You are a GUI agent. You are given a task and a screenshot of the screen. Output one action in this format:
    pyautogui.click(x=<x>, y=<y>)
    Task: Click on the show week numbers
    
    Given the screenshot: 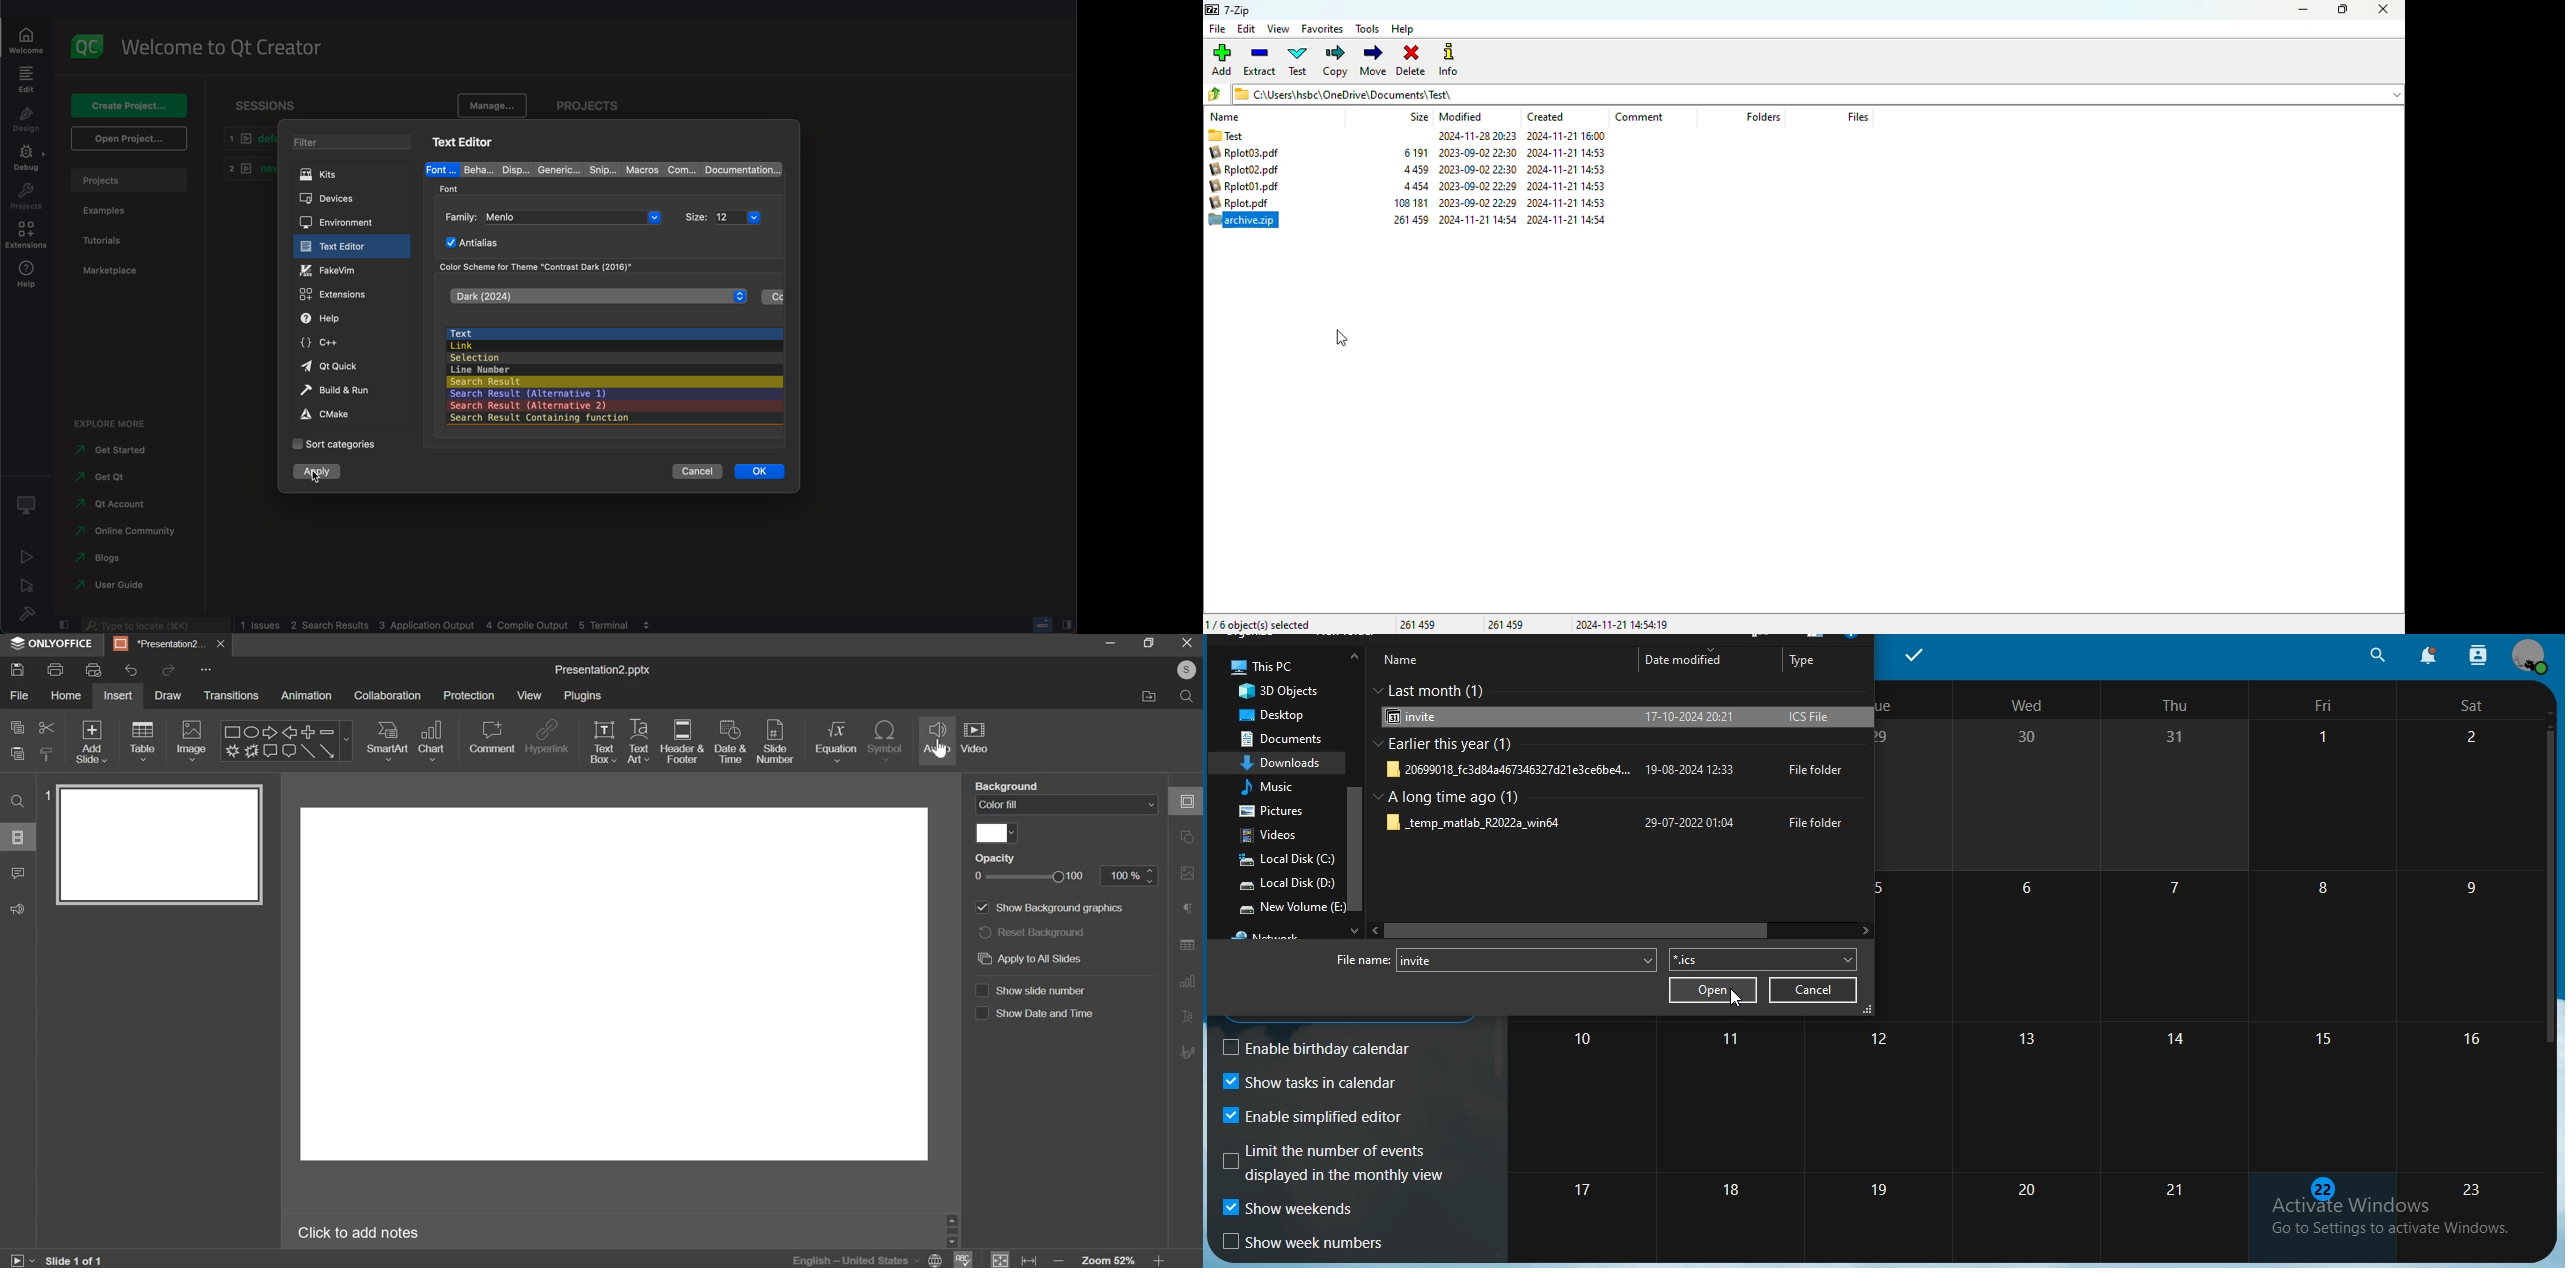 What is the action you would take?
    pyautogui.click(x=1306, y=1243)
    